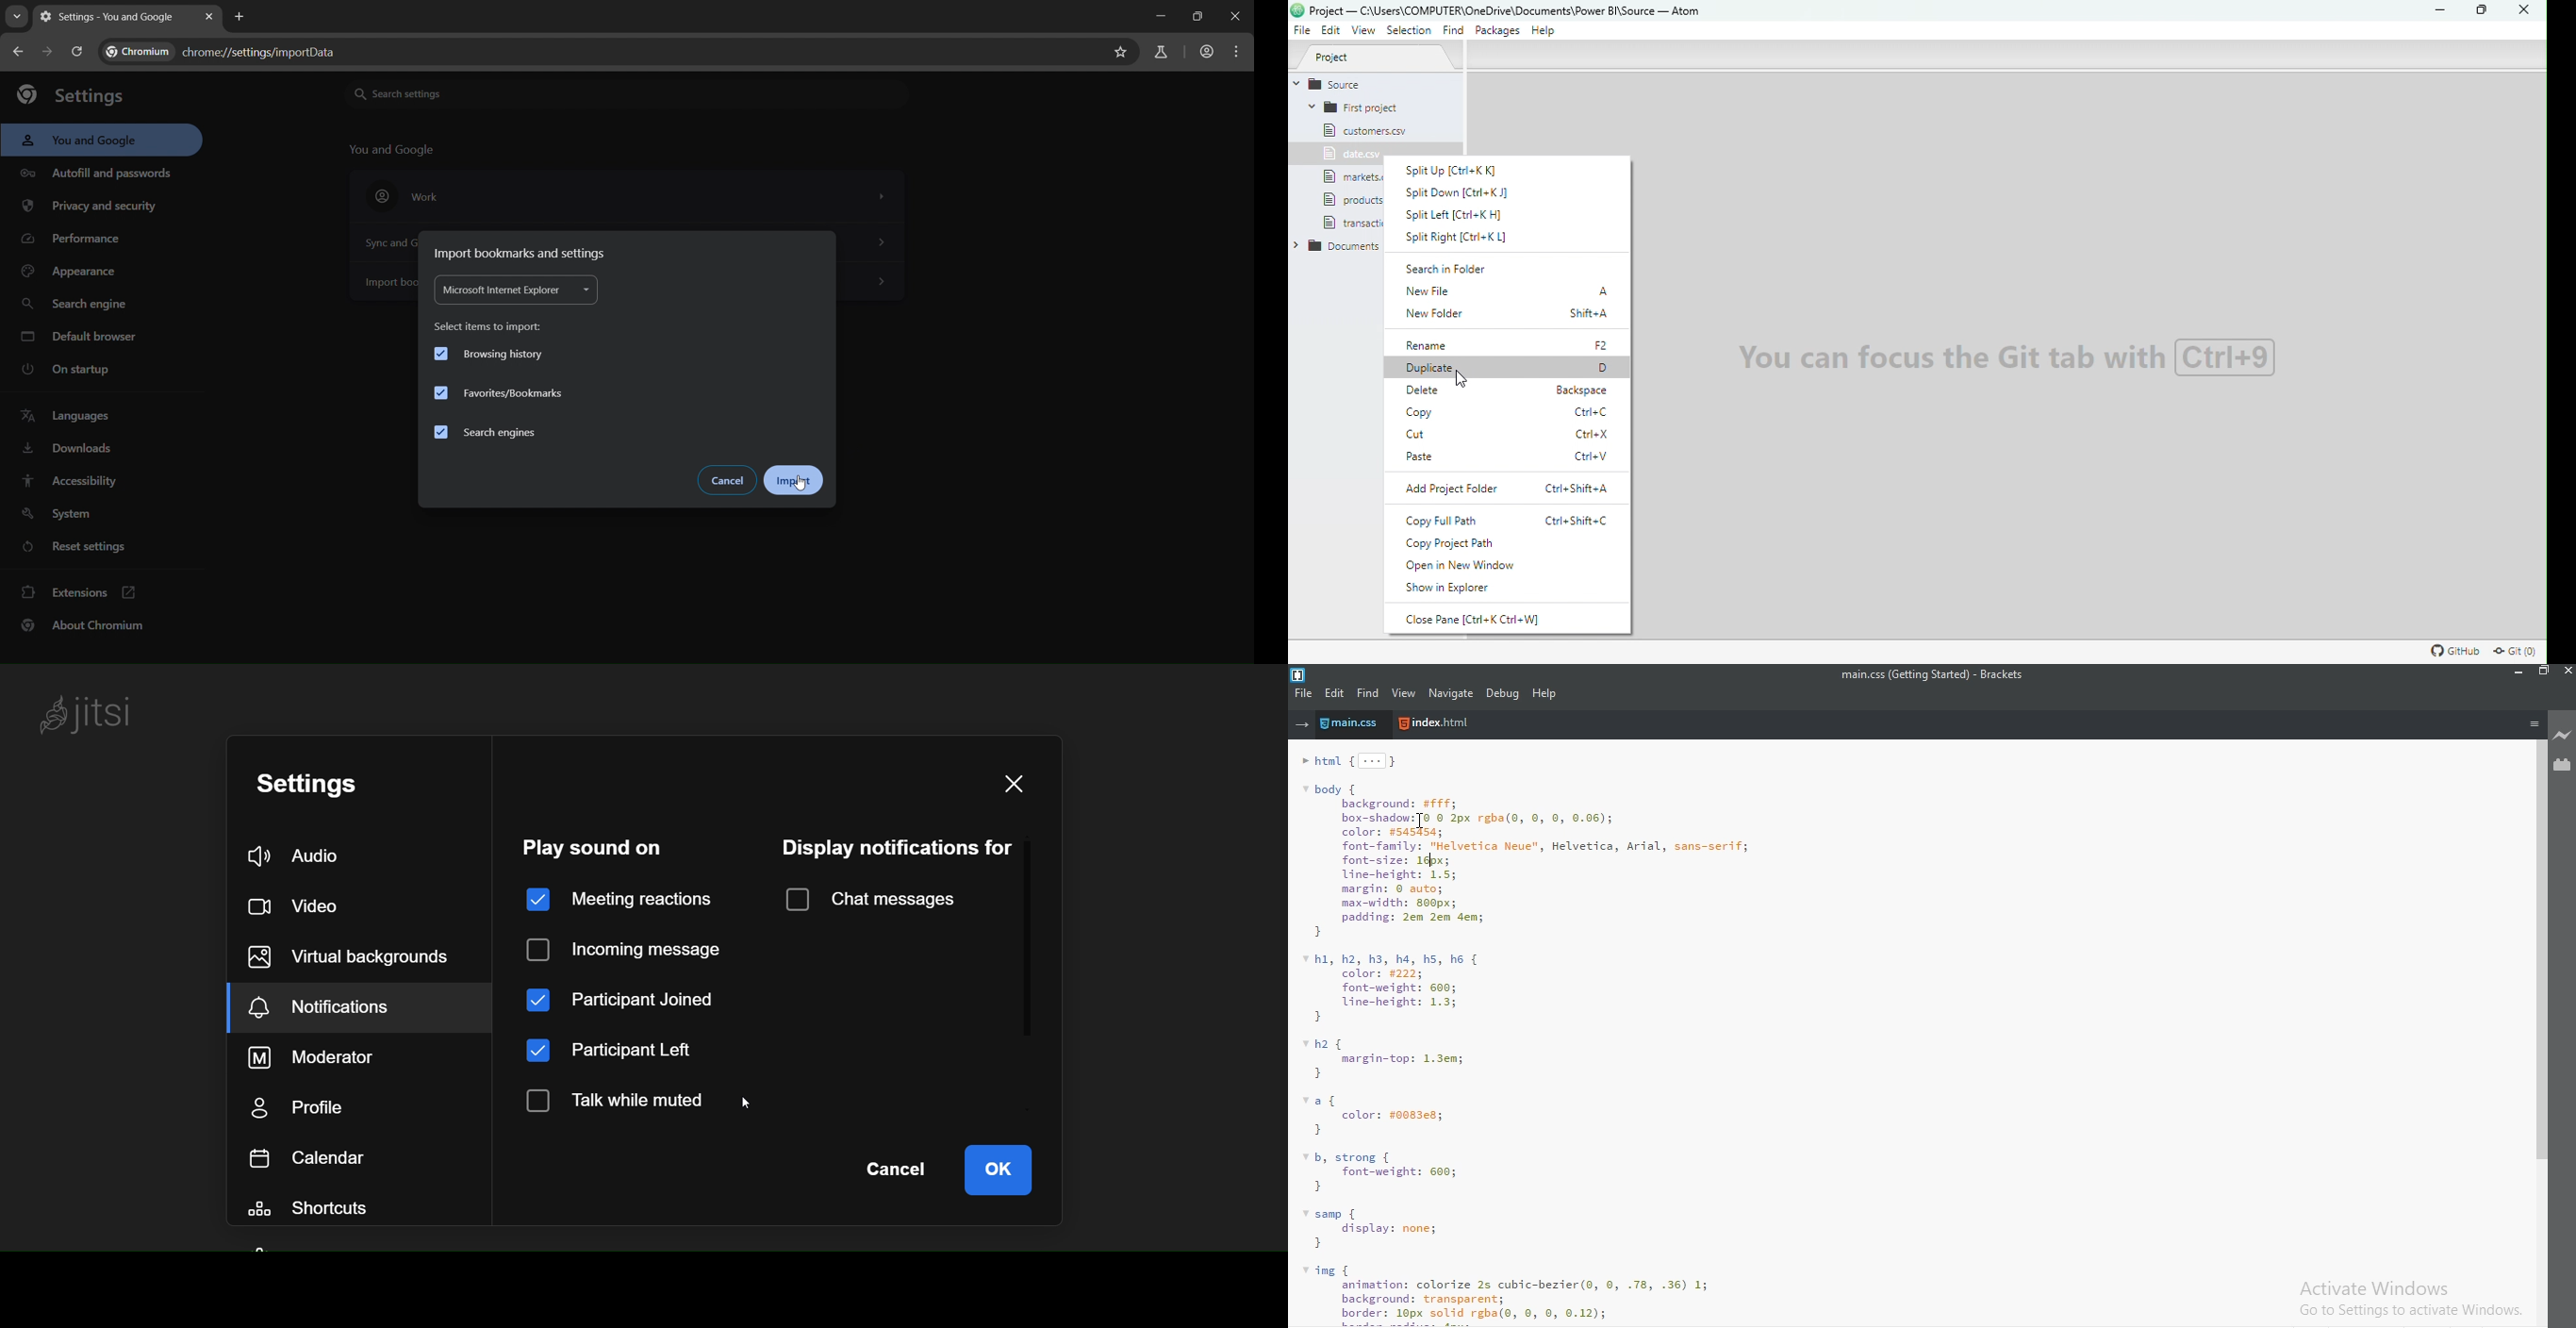 This screenshot has width=2576, height=1344. I want to click on restore down, so click(1193, 16).